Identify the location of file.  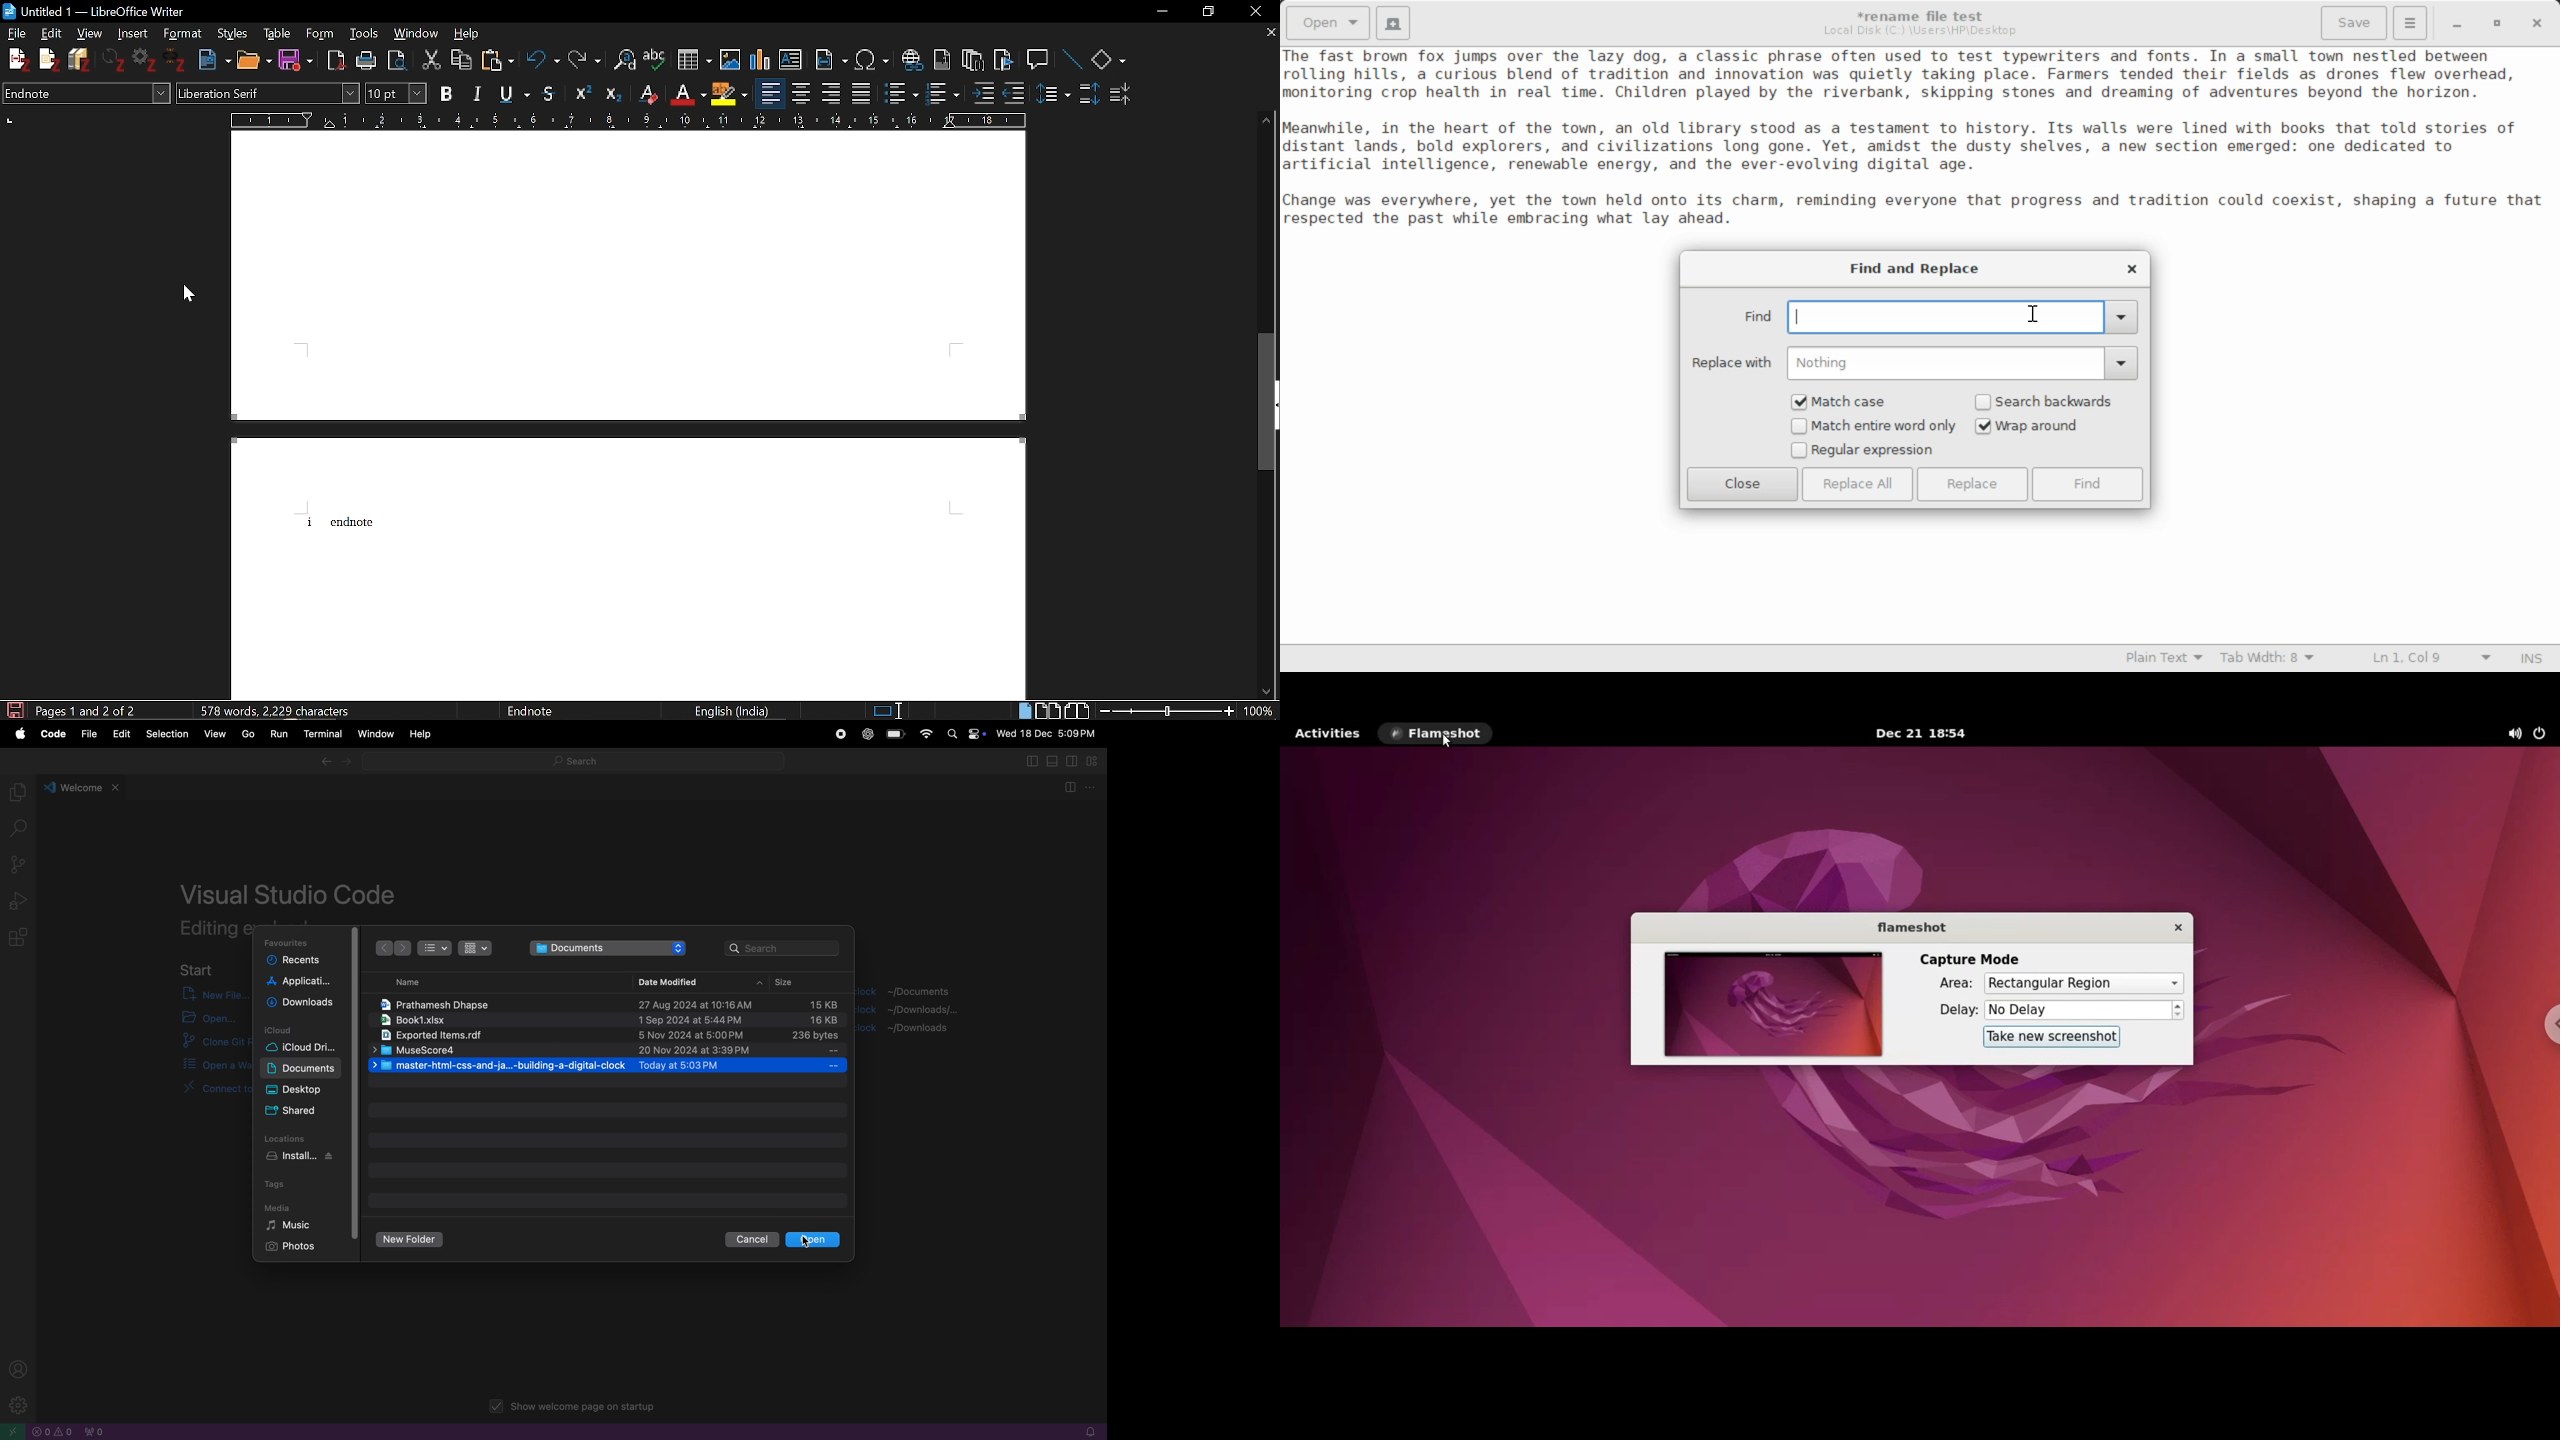
(87, 734).